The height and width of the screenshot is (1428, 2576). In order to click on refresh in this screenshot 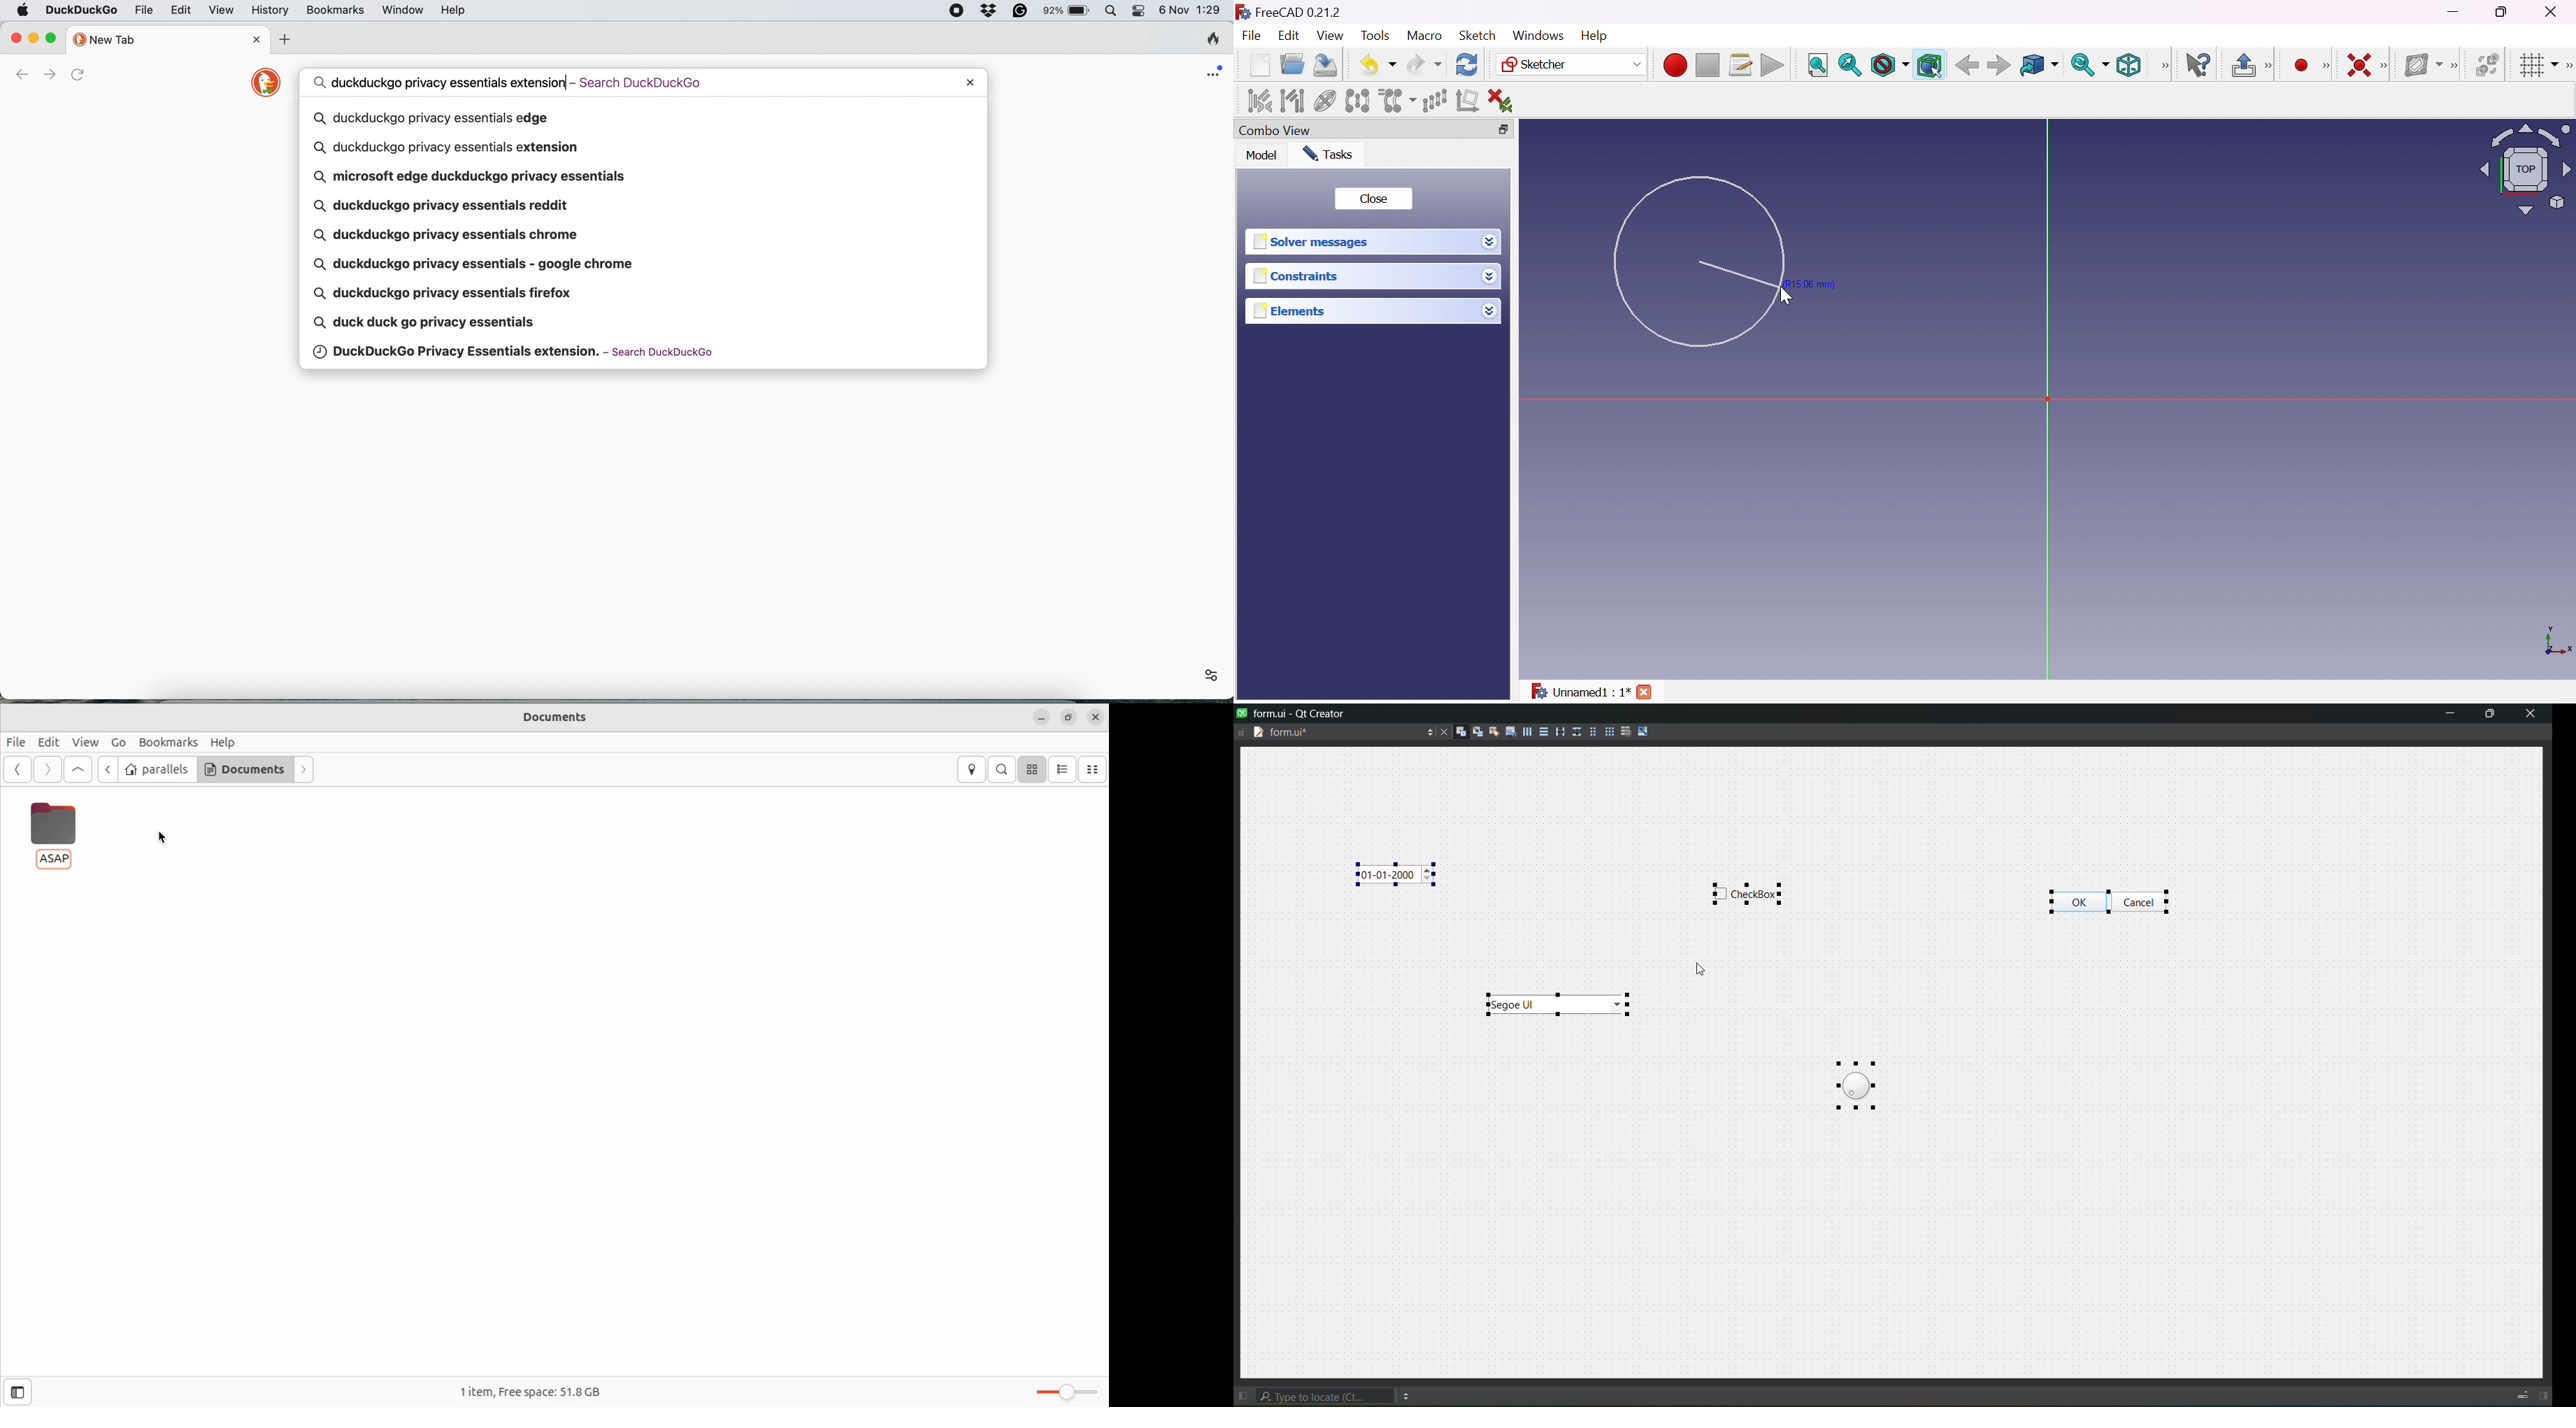, I will do `click(88, 77)`.